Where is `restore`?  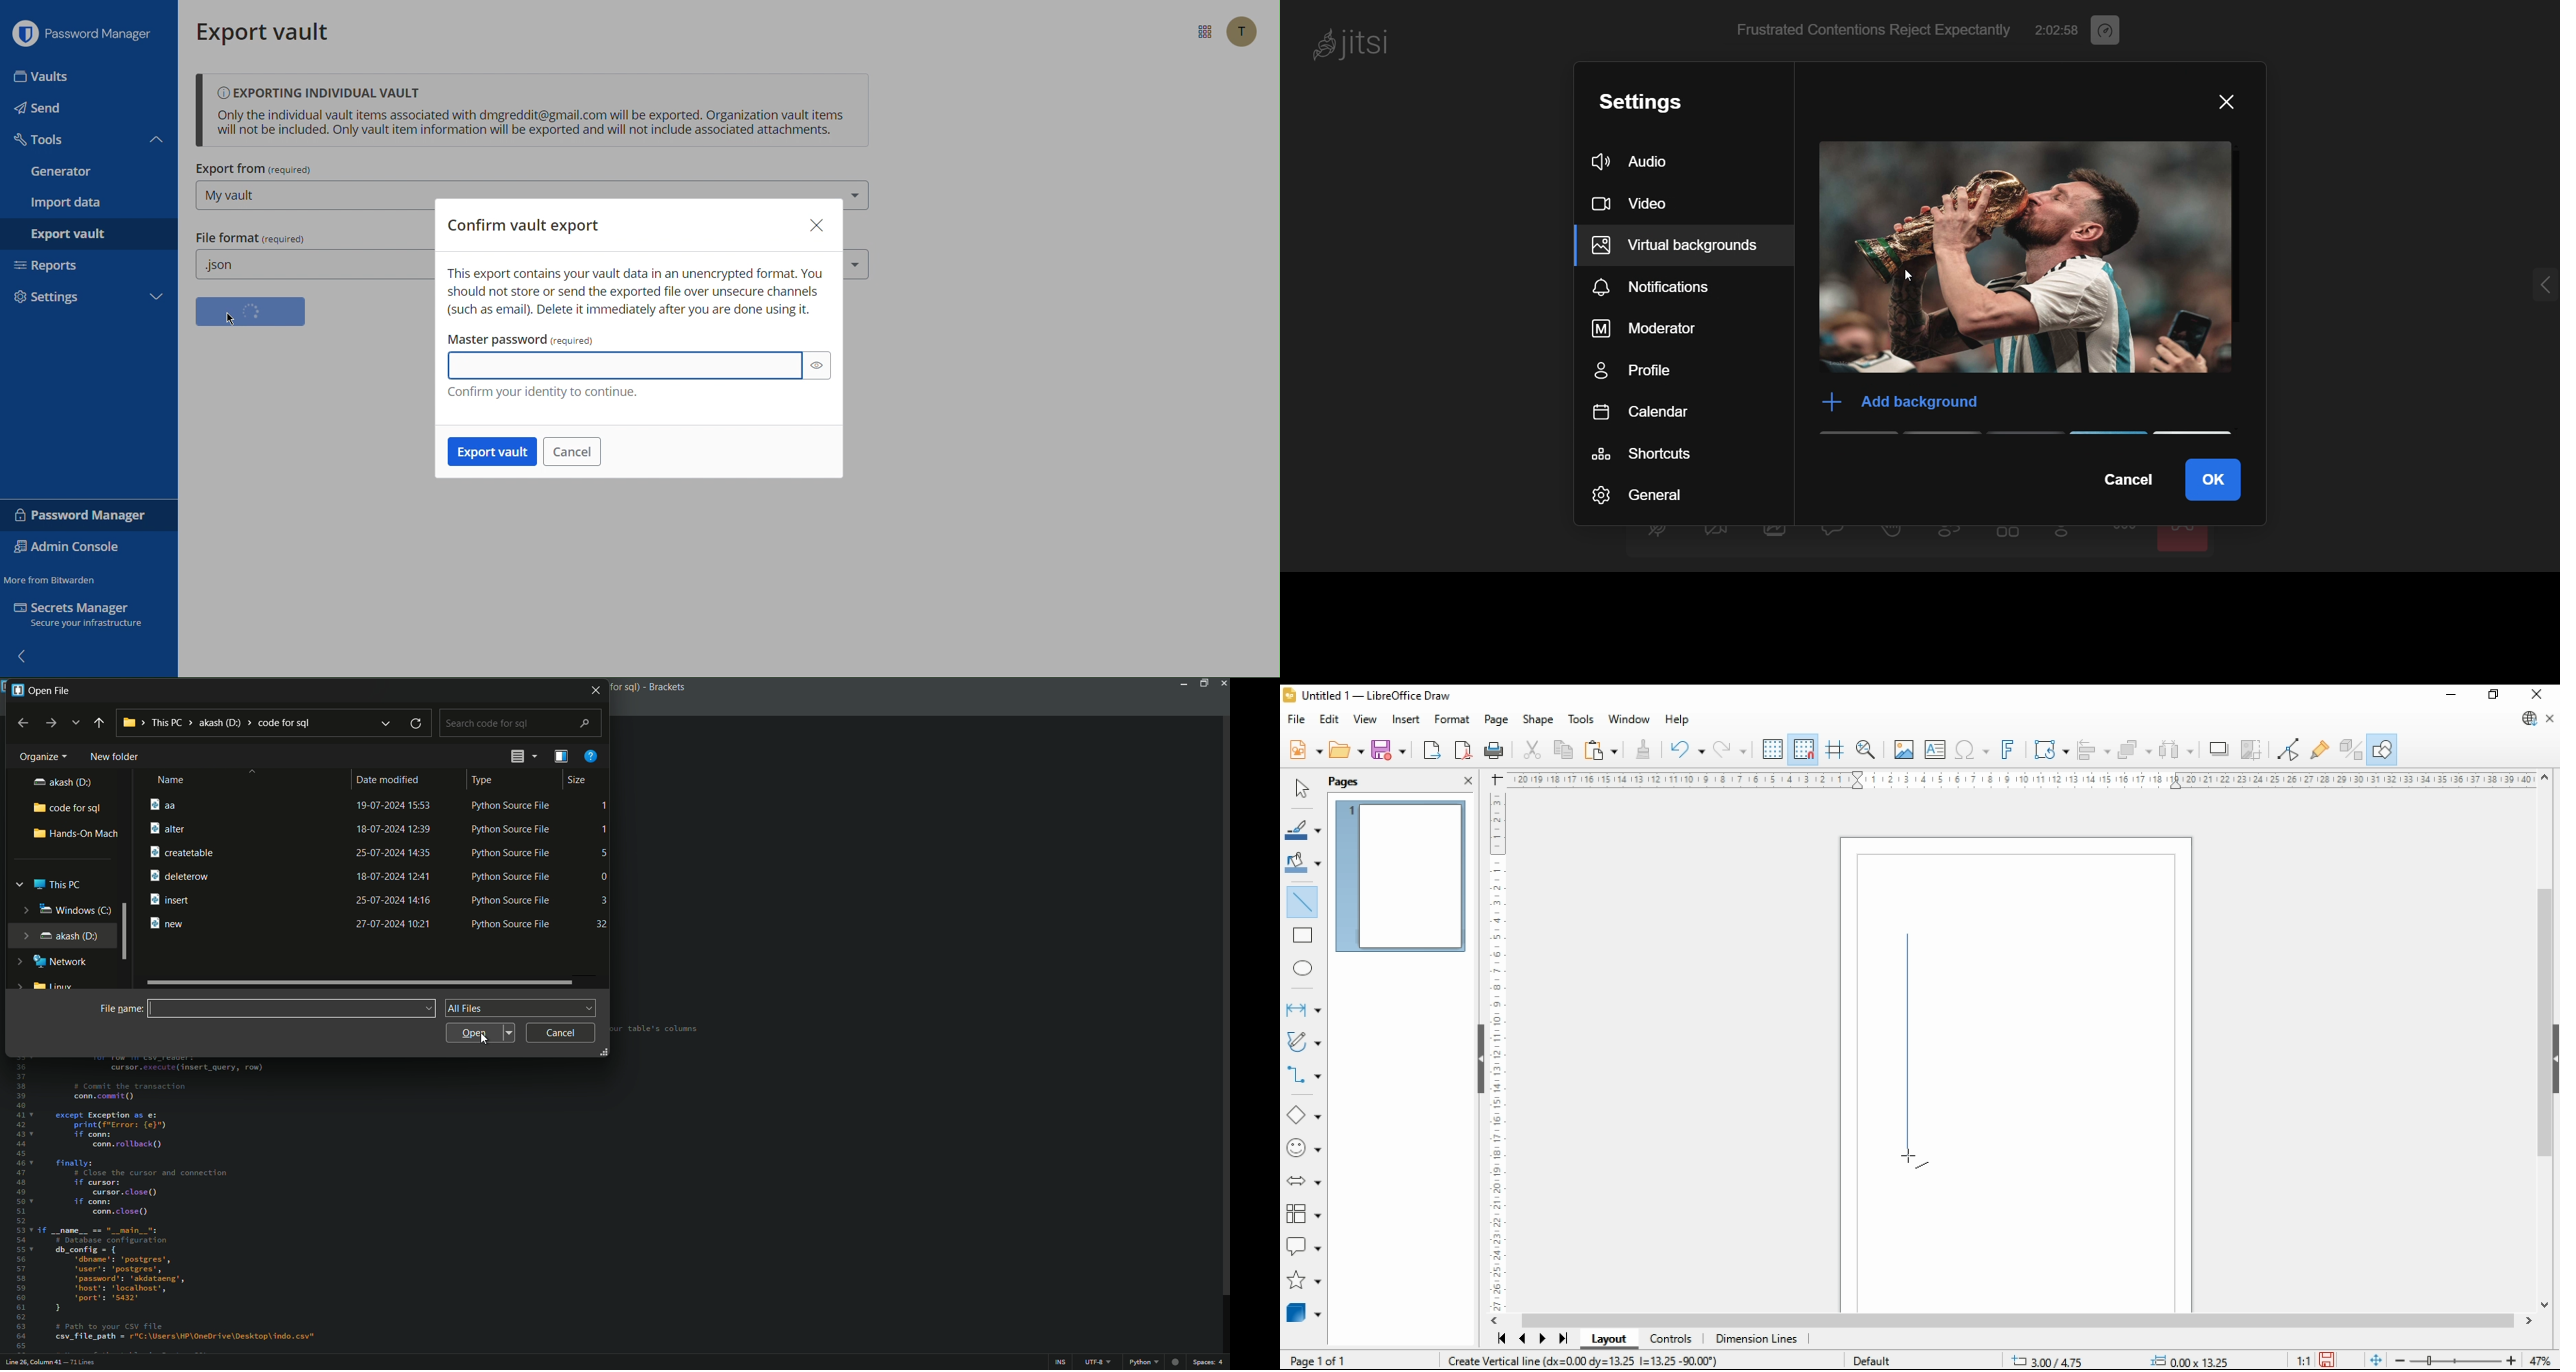
restore is located at coordinates (2493, 695).